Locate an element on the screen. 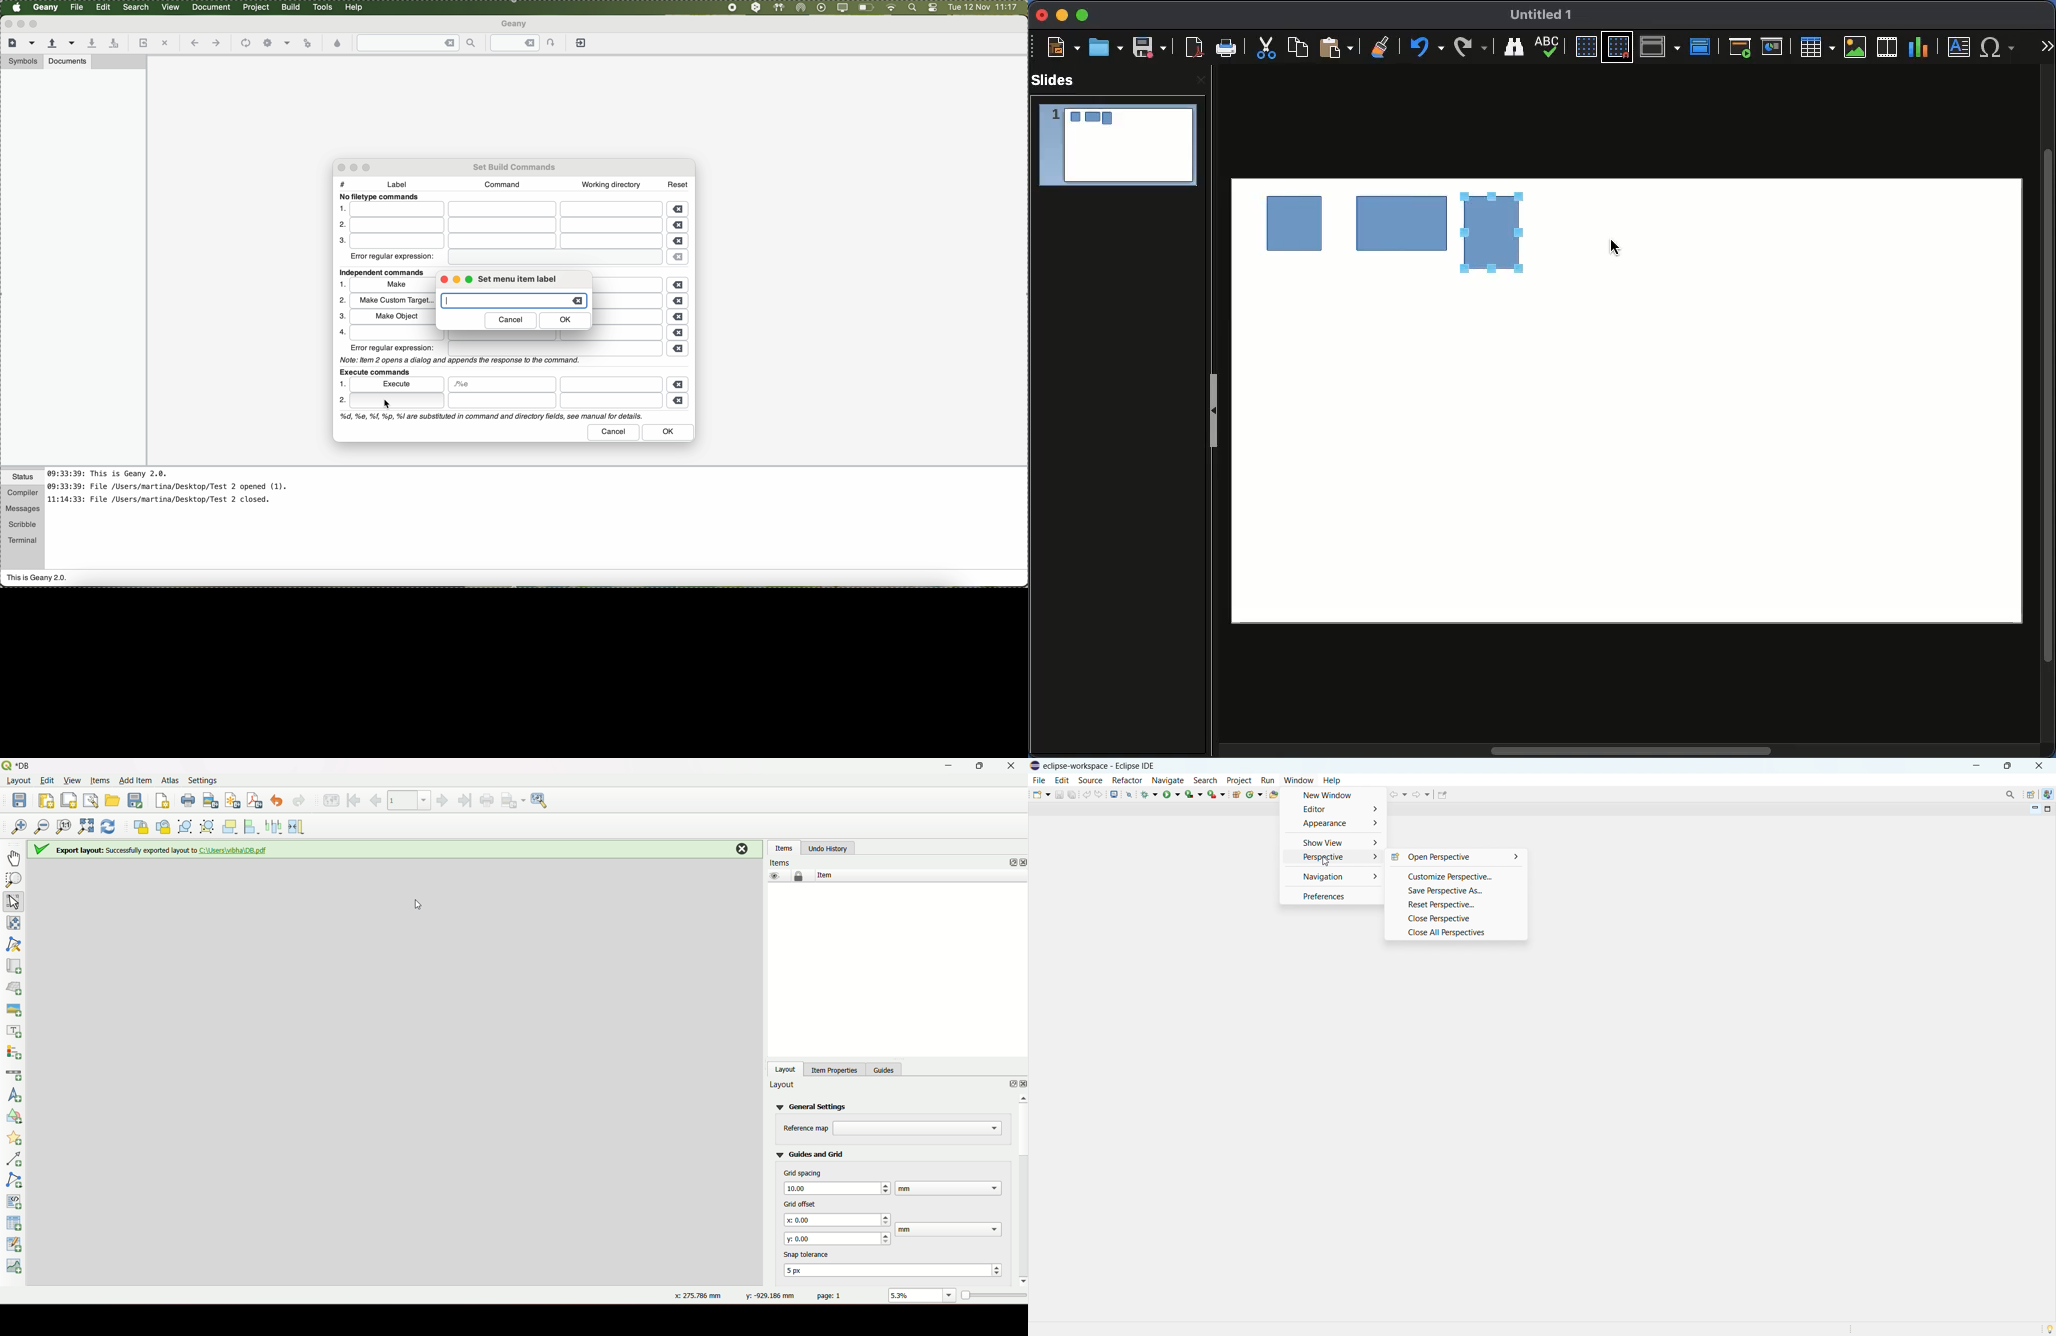 The width and height of the screenshot is (2072, 1344). new window is located at coordinates (1333, 795).